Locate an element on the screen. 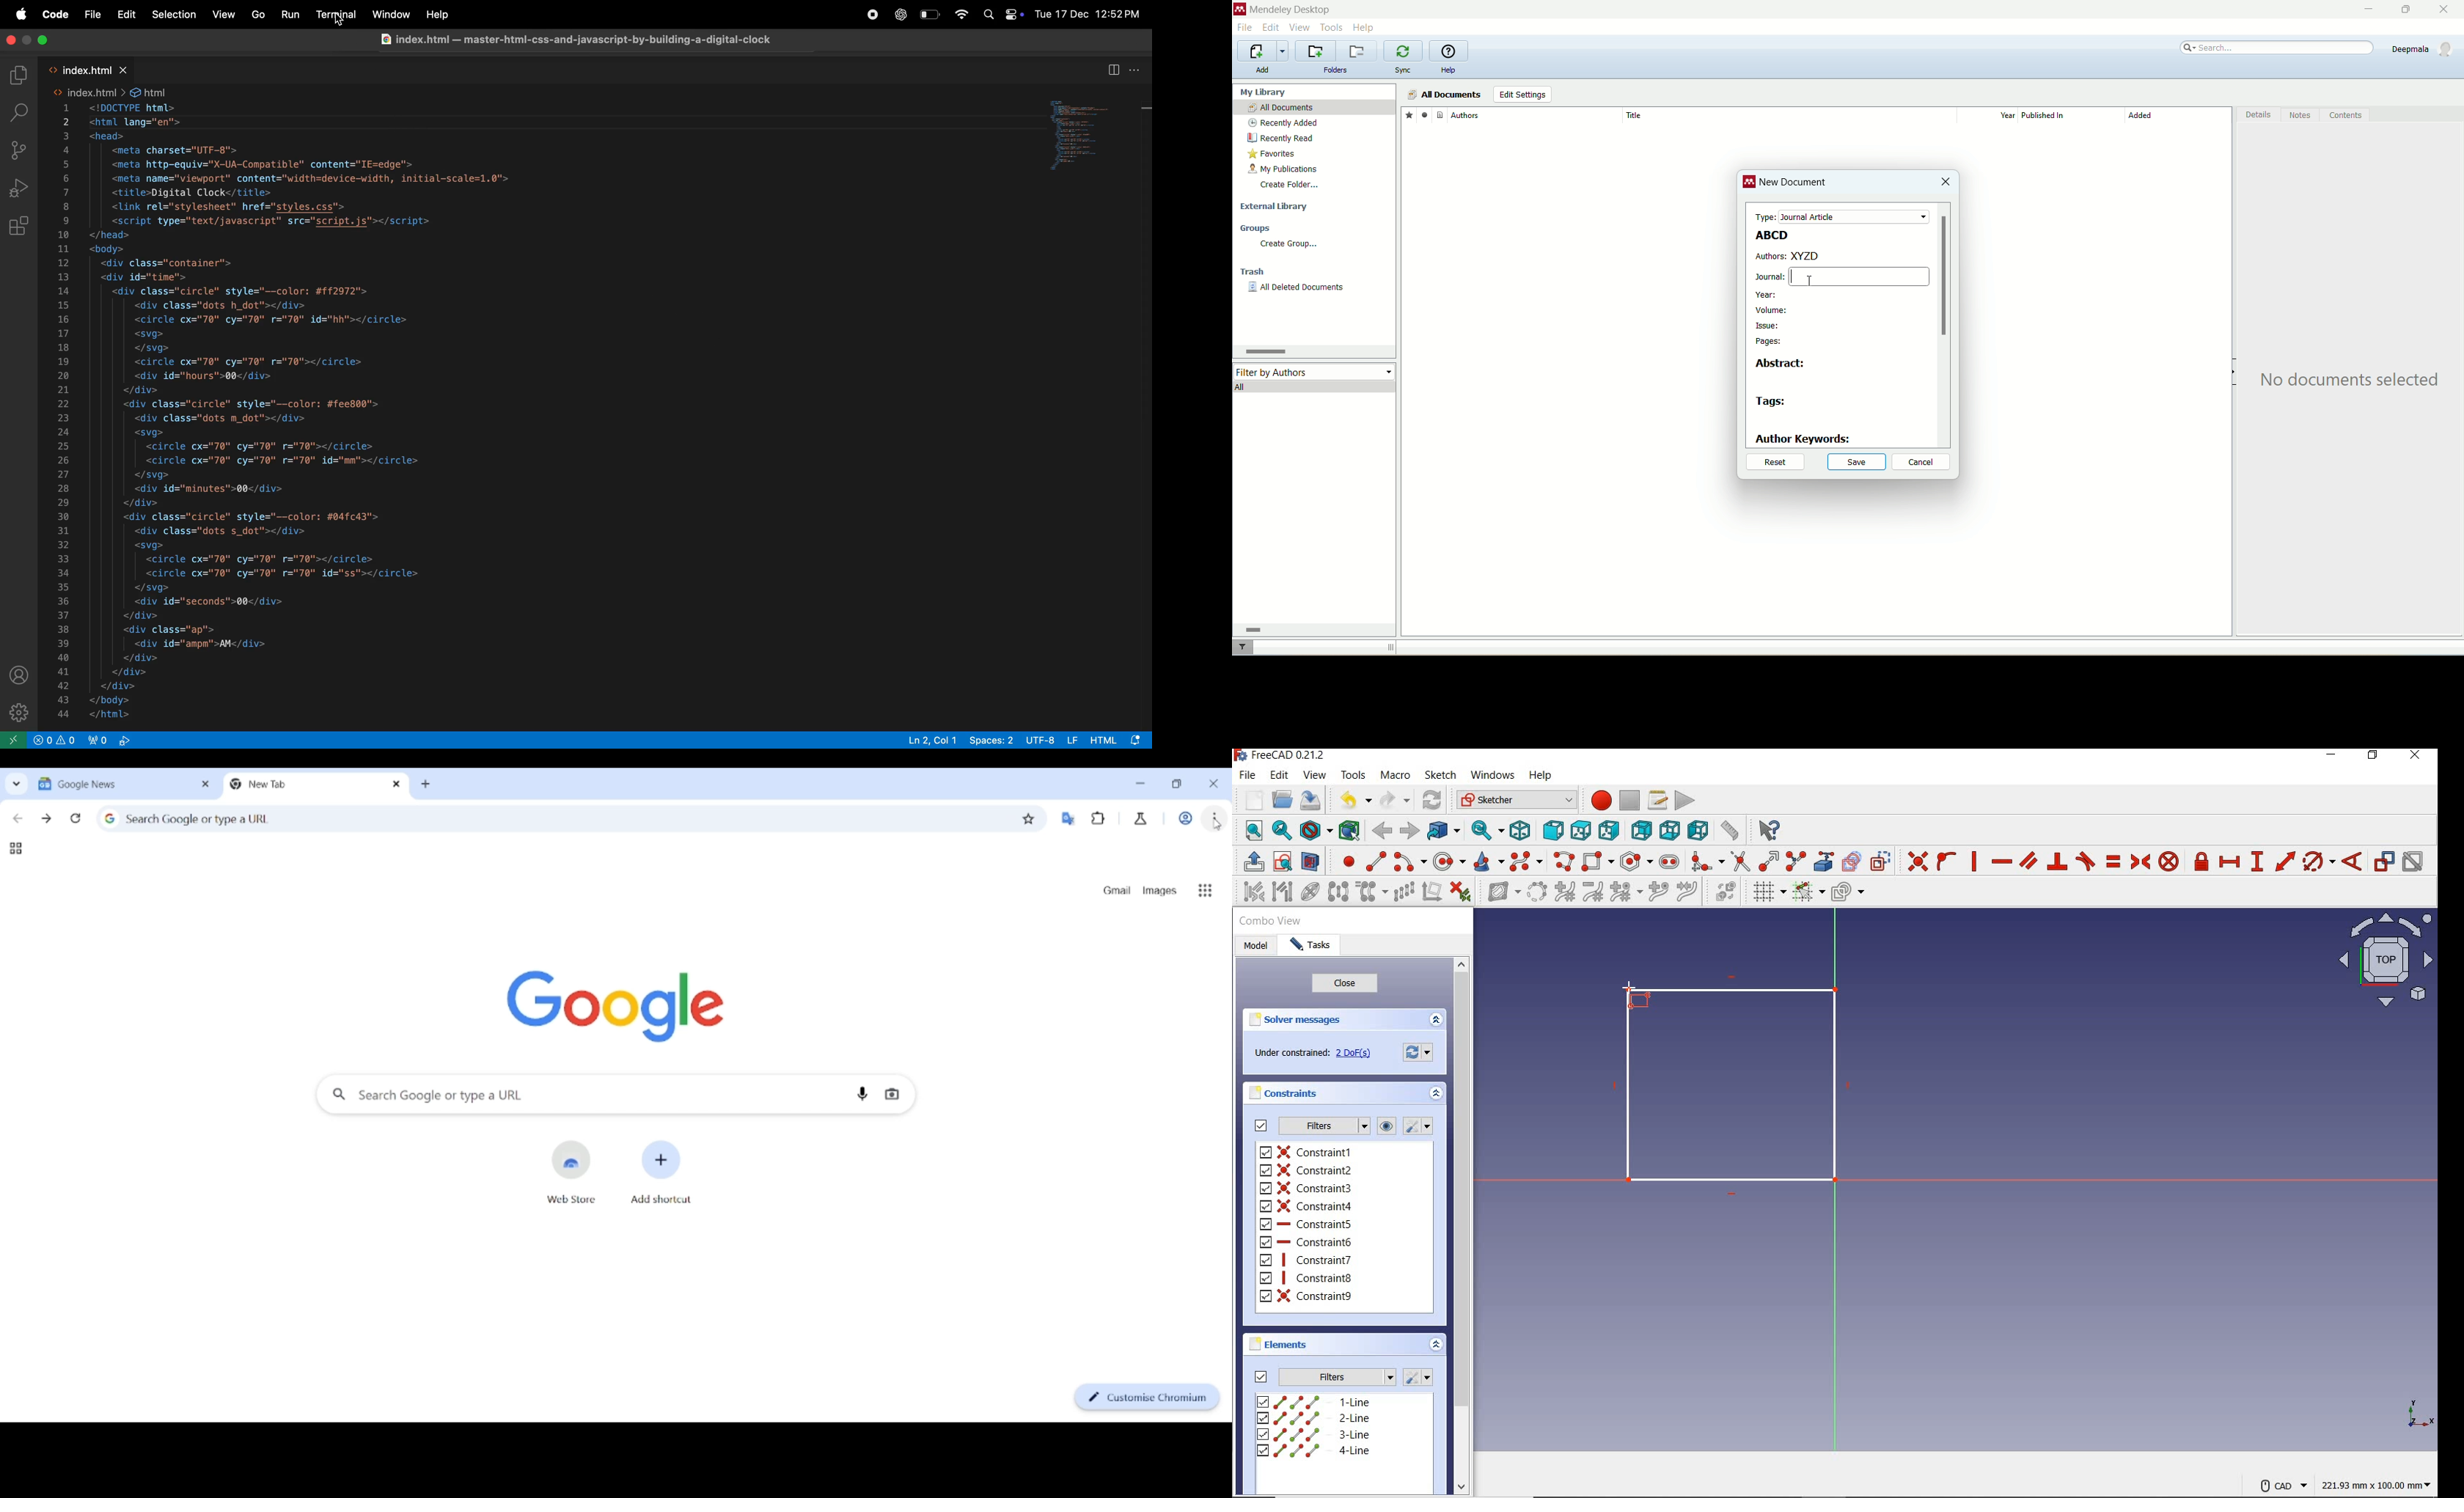 The width and height of the screenshot is (2464, 1512). create line is located at coordinates (1373, 861).